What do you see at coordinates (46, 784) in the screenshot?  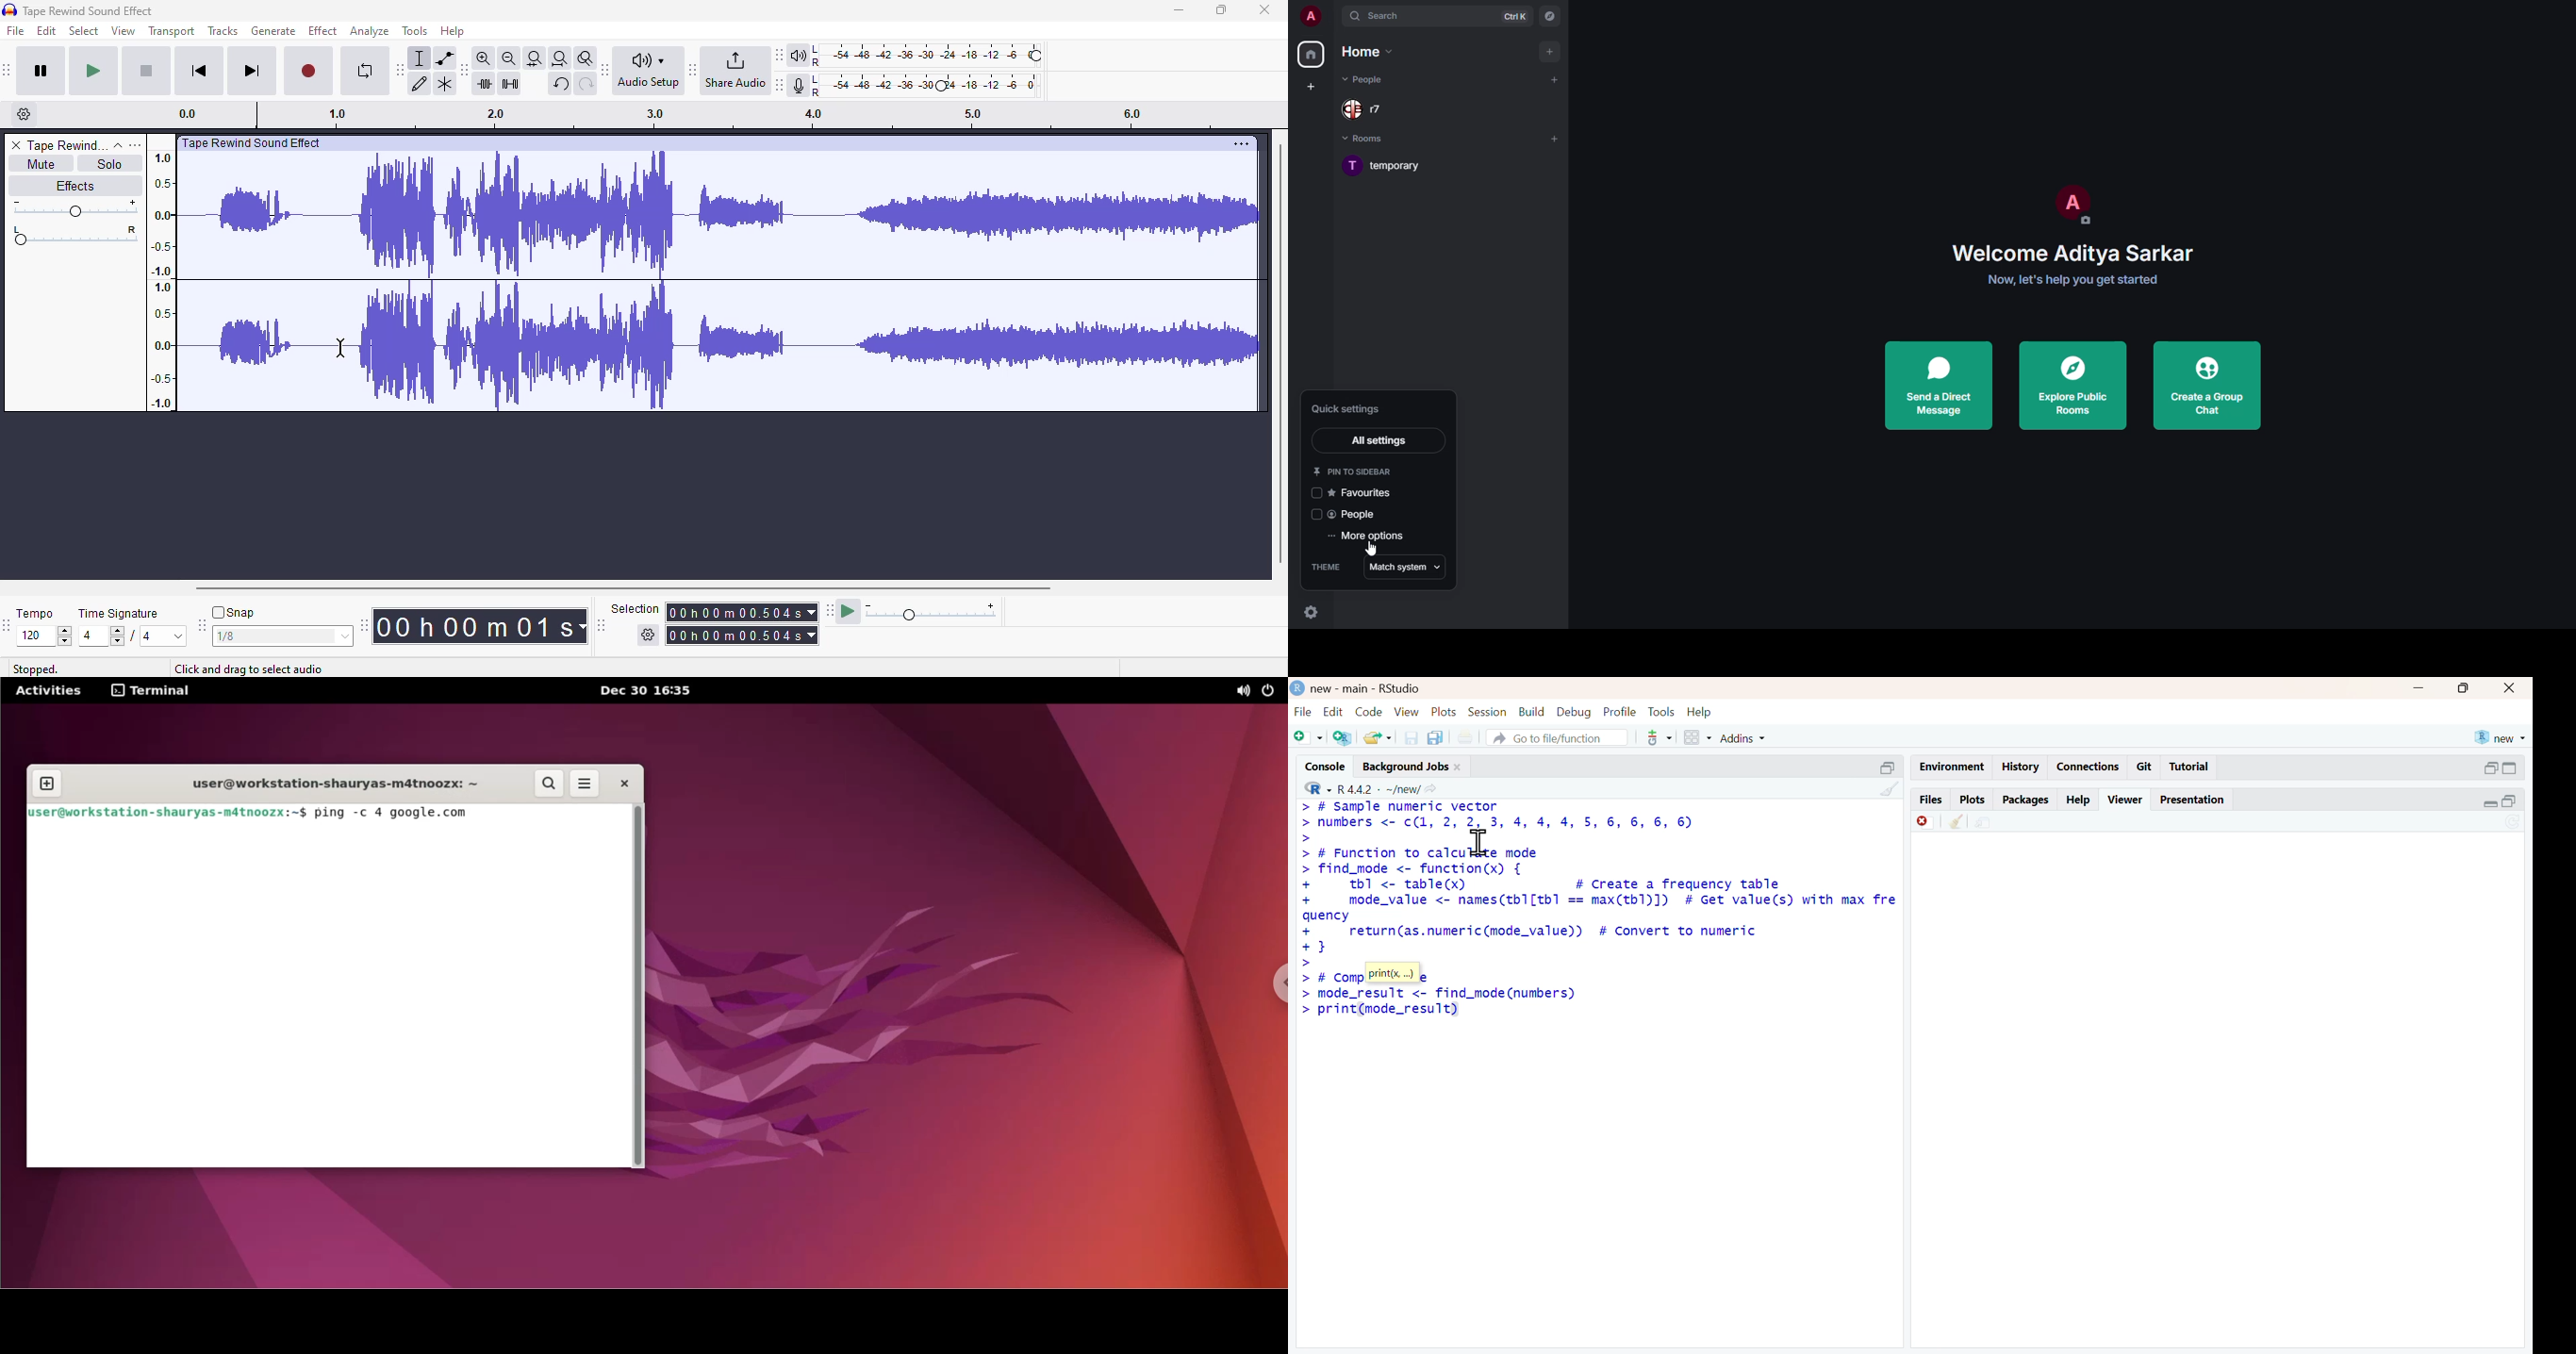 I see `new tab` at bounding box center [46, 784].